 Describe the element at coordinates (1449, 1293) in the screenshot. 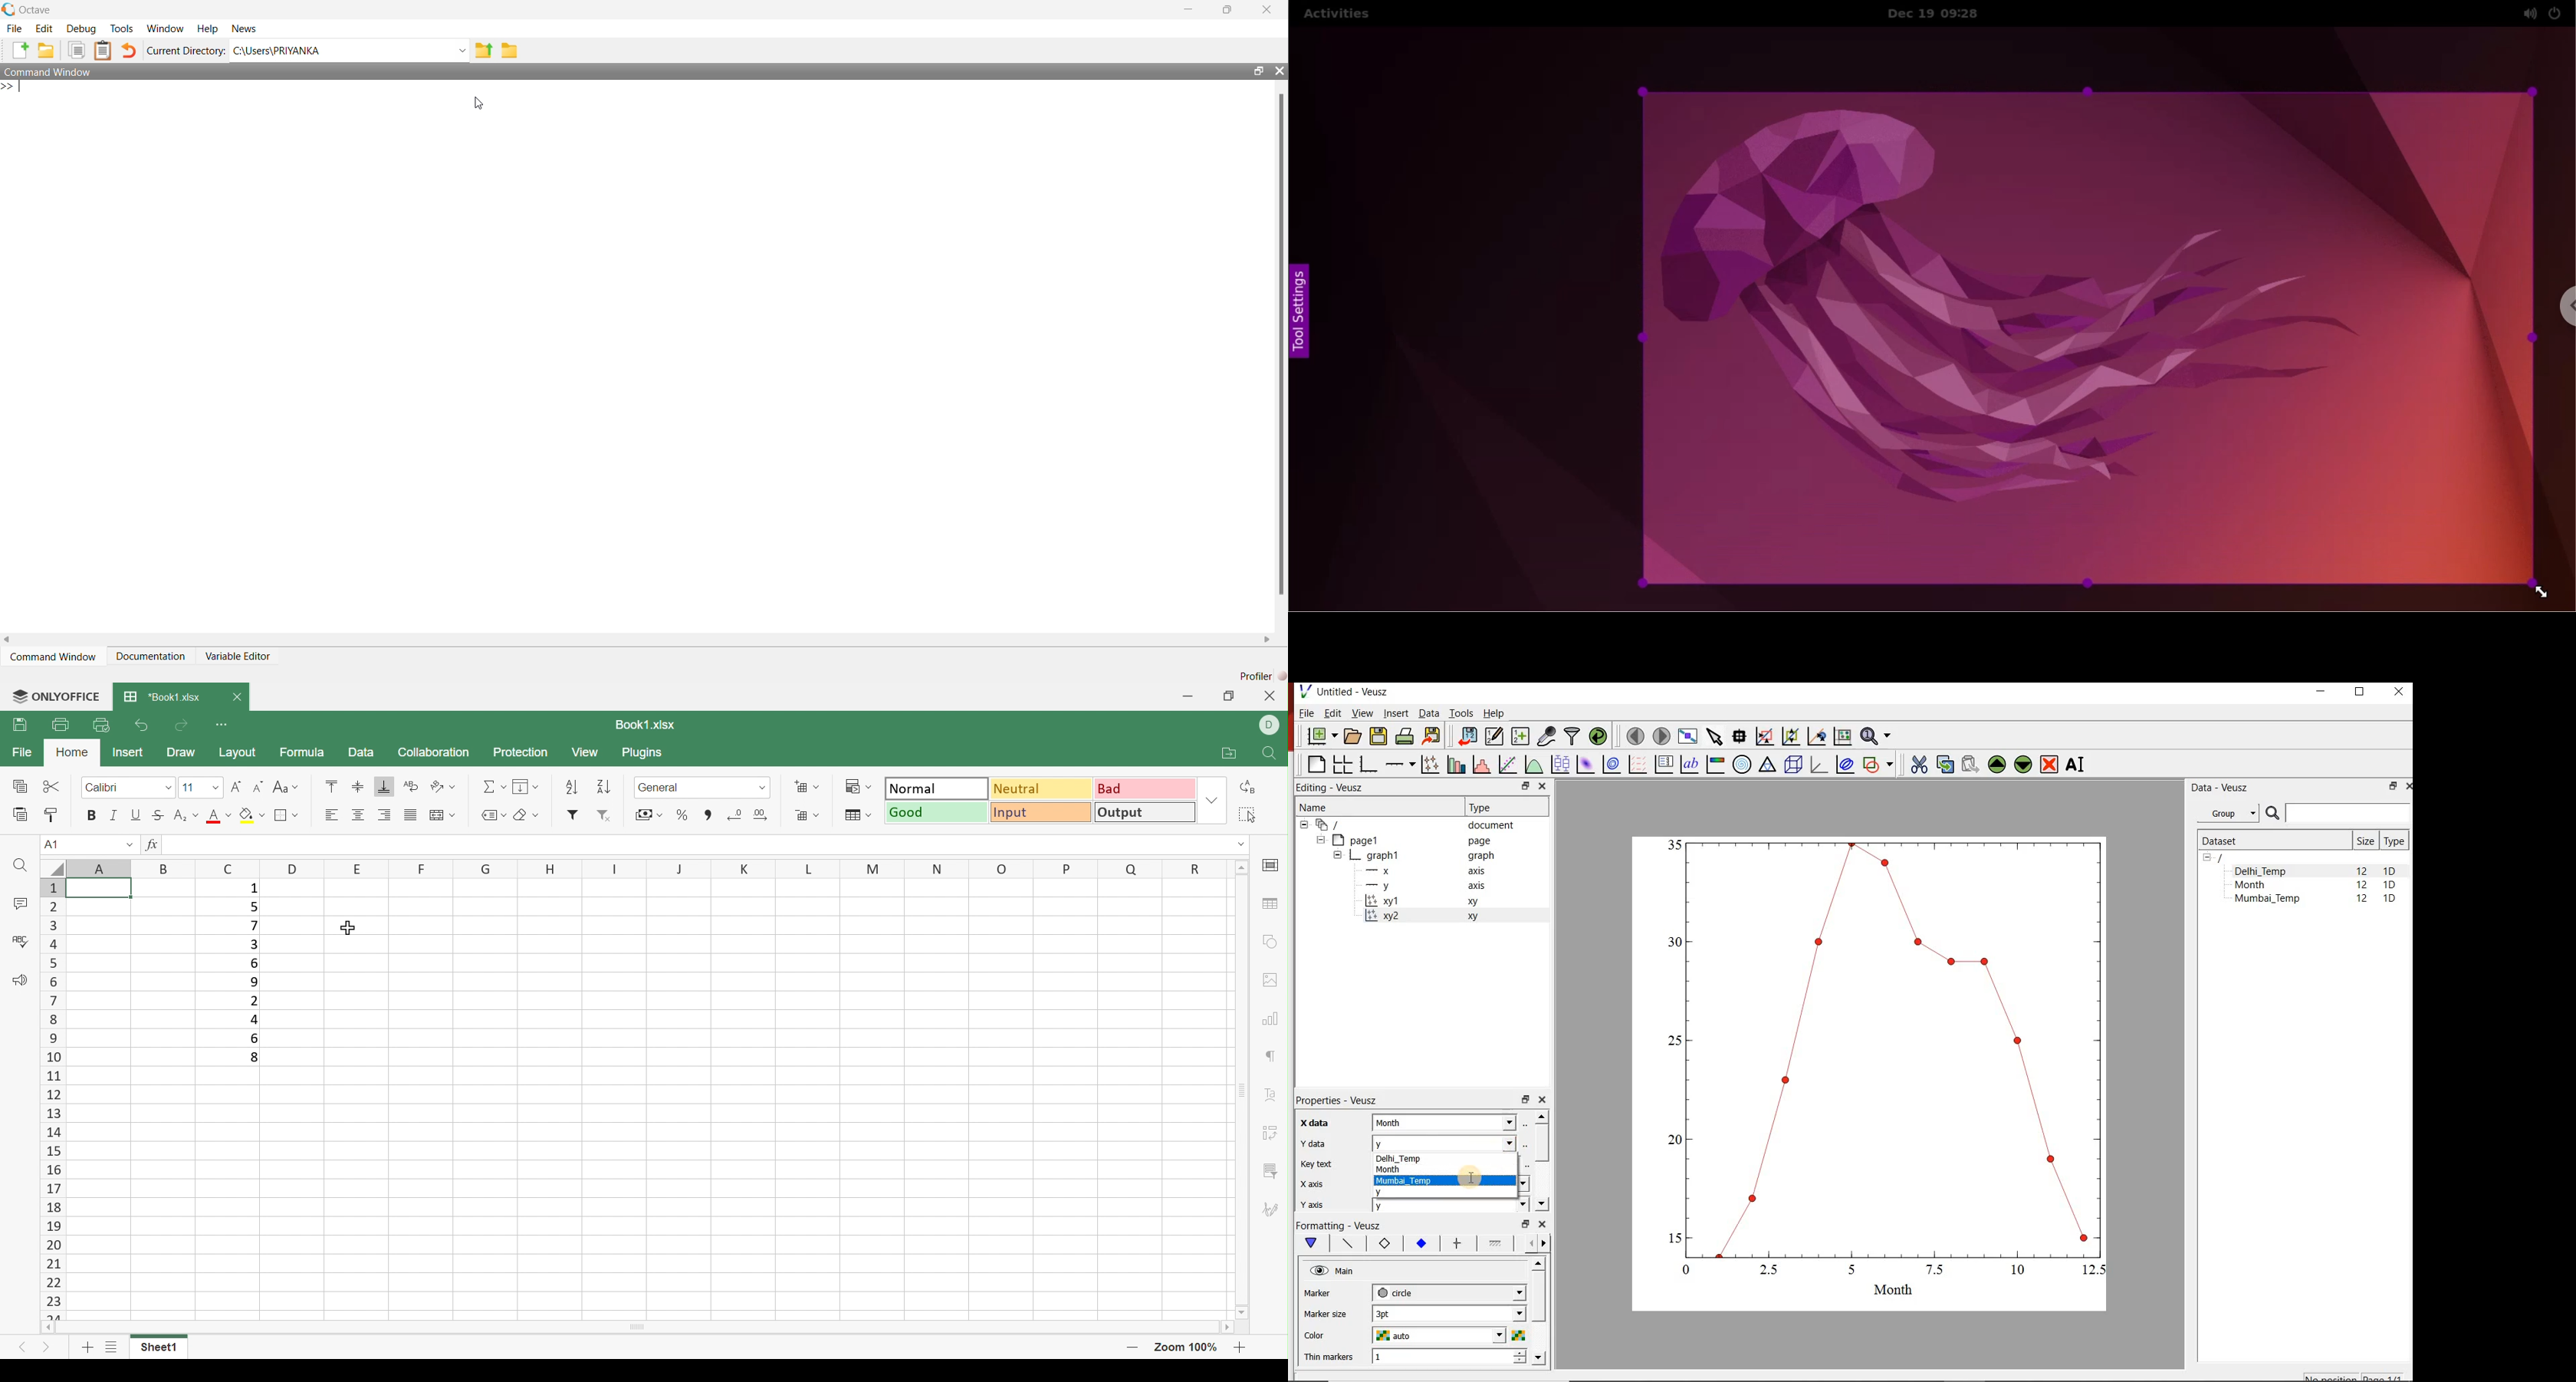

I see `circle` at that location.